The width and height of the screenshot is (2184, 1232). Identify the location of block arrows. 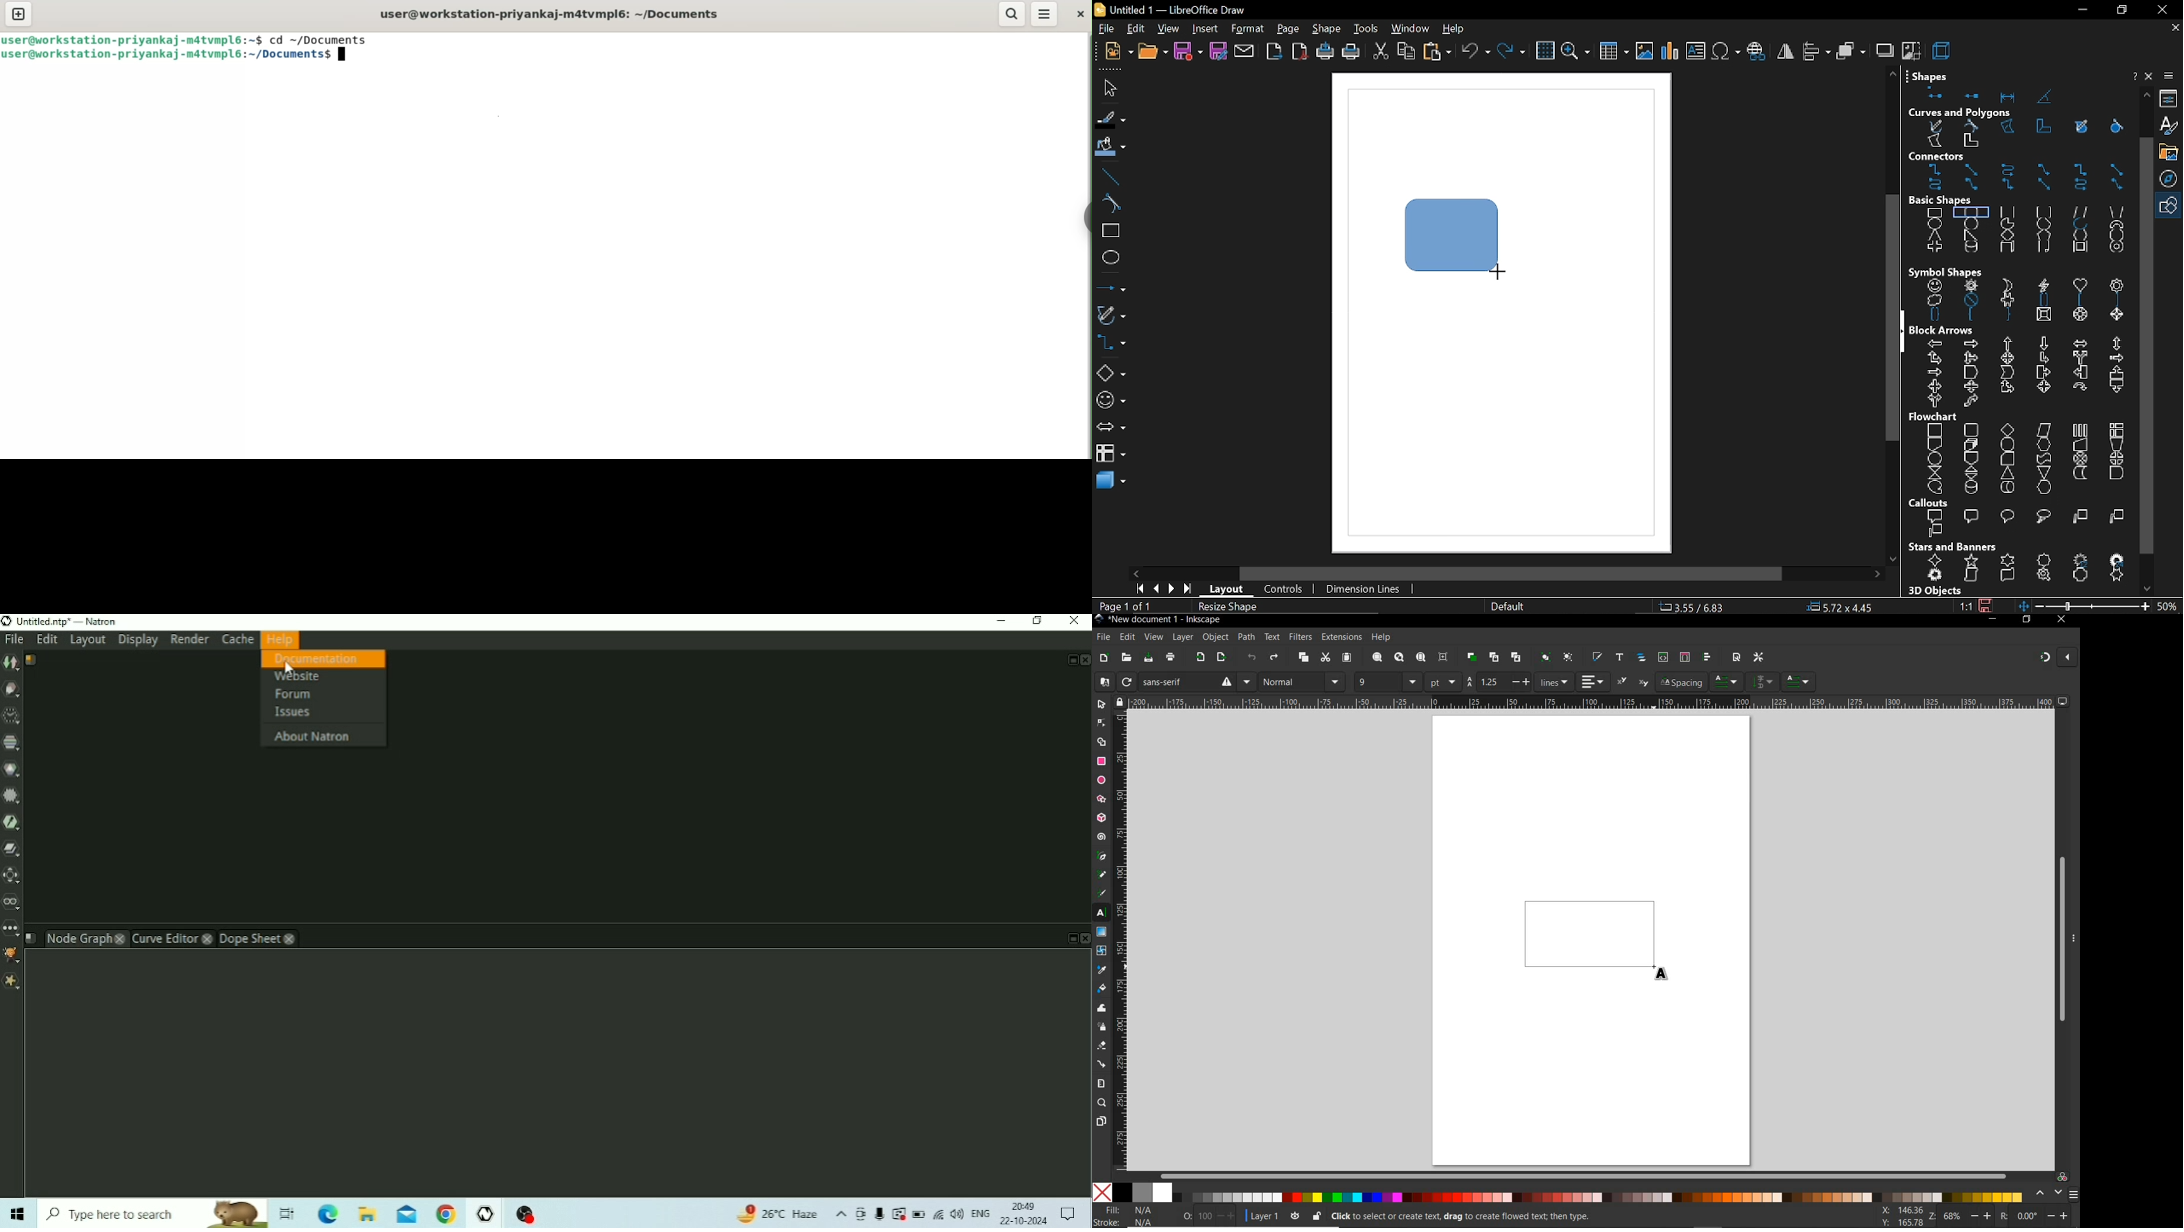
(1945, 330).